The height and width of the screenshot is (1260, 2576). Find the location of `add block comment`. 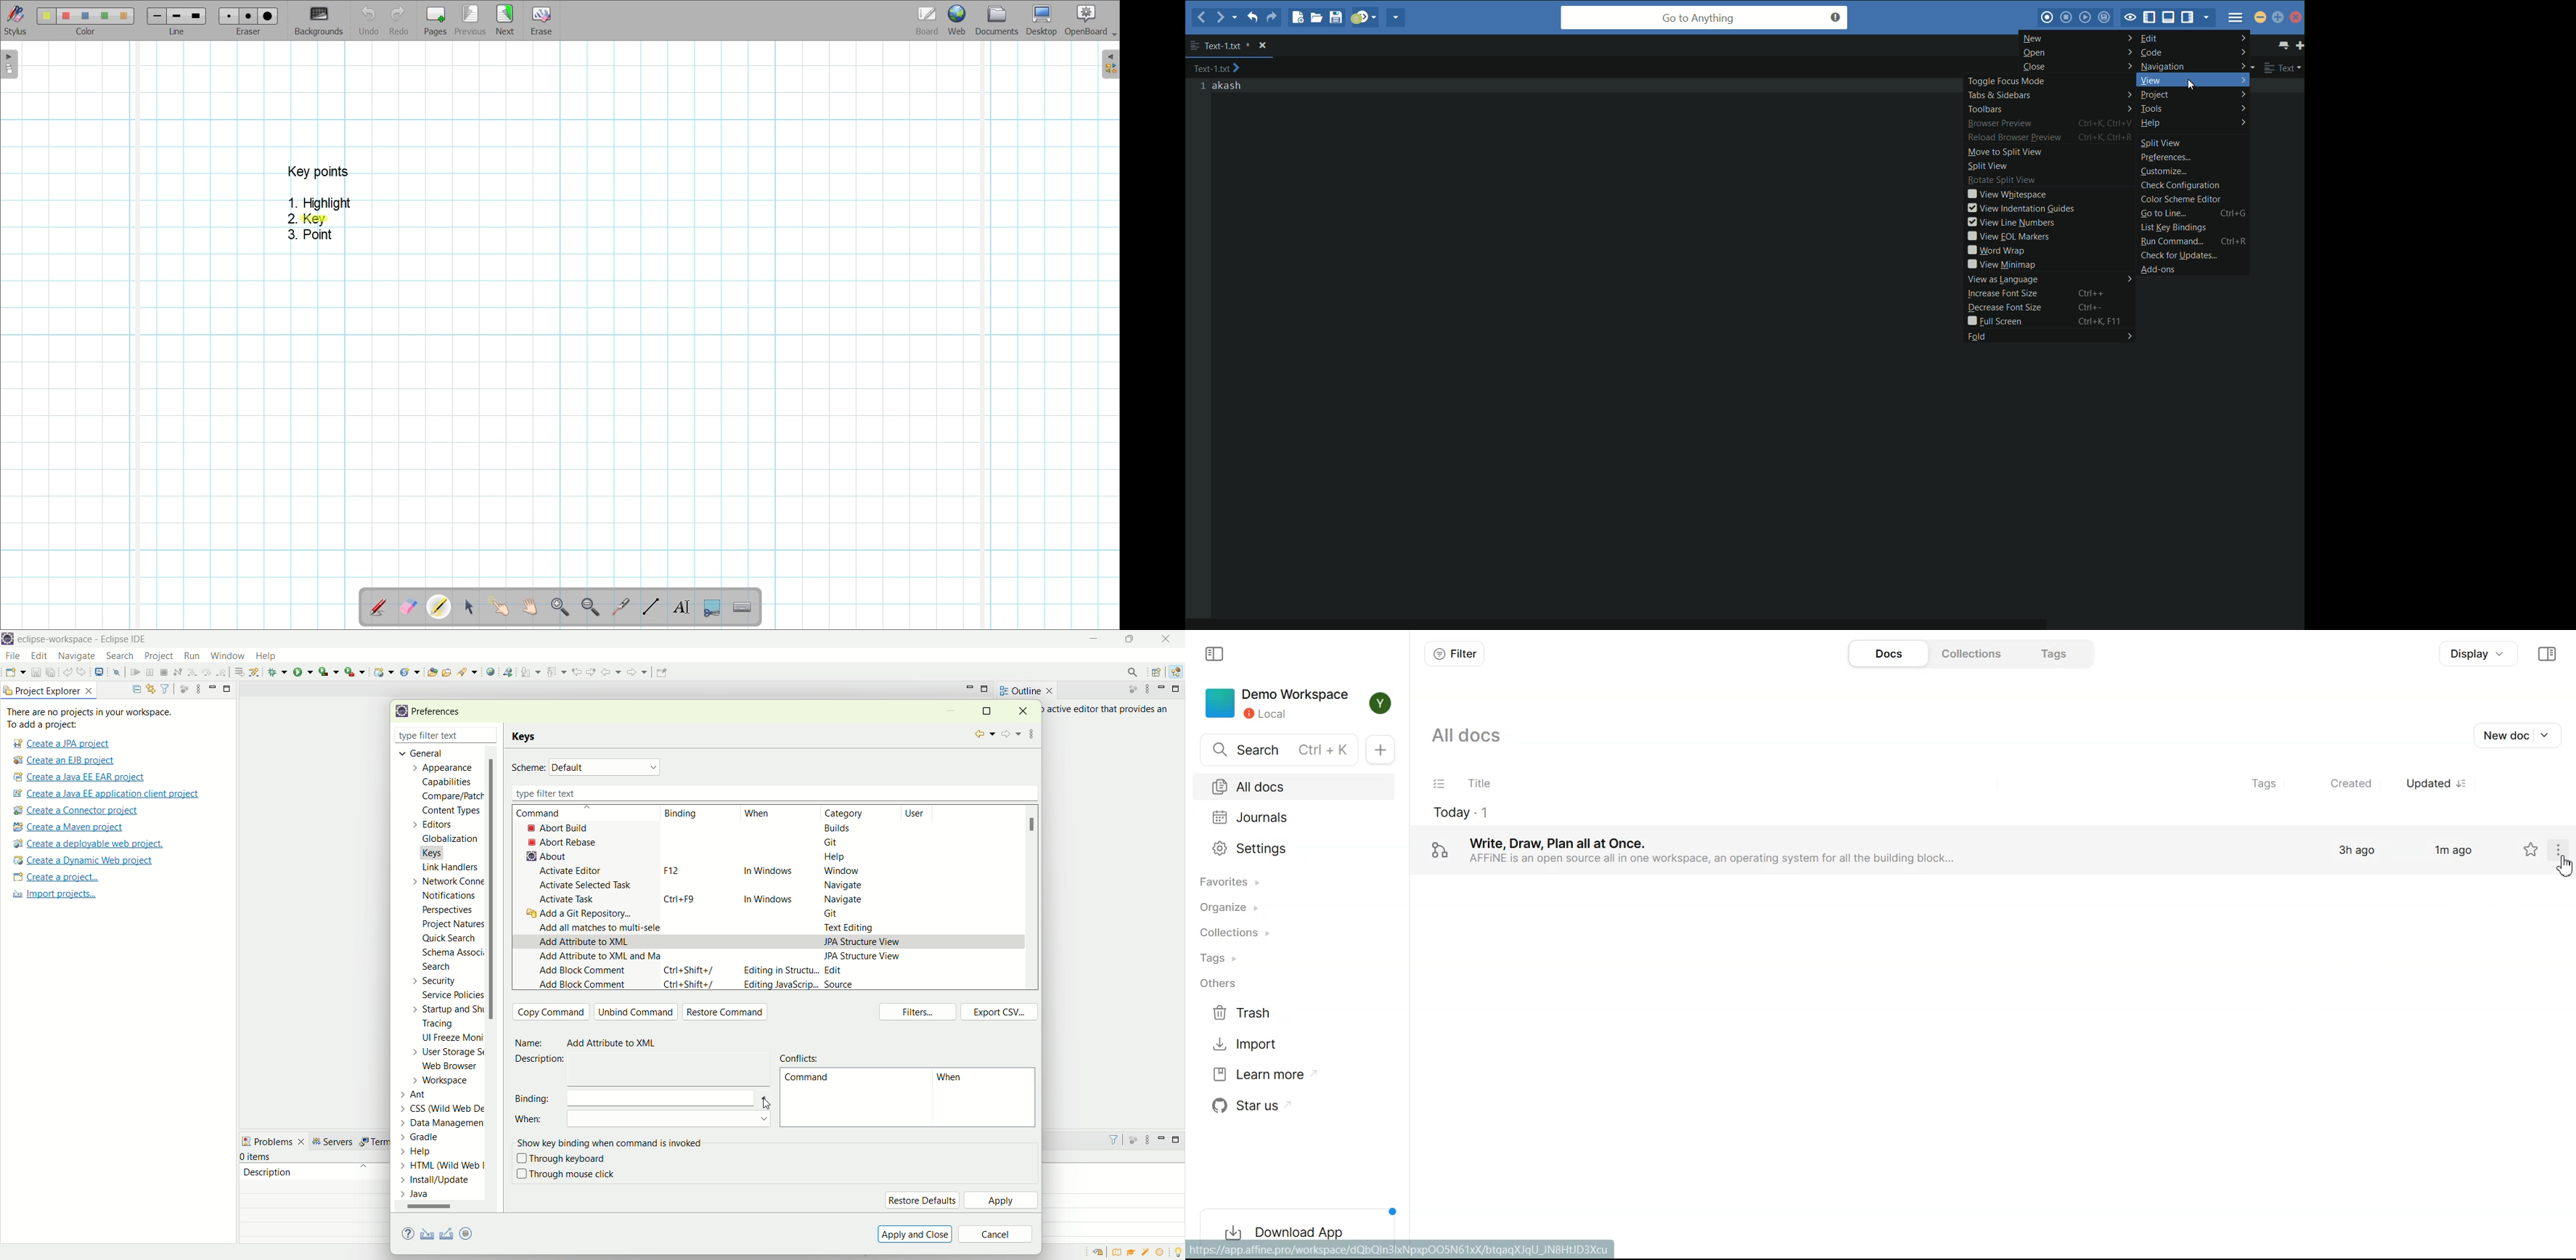

add block comment is located at coordinates (582, 972).